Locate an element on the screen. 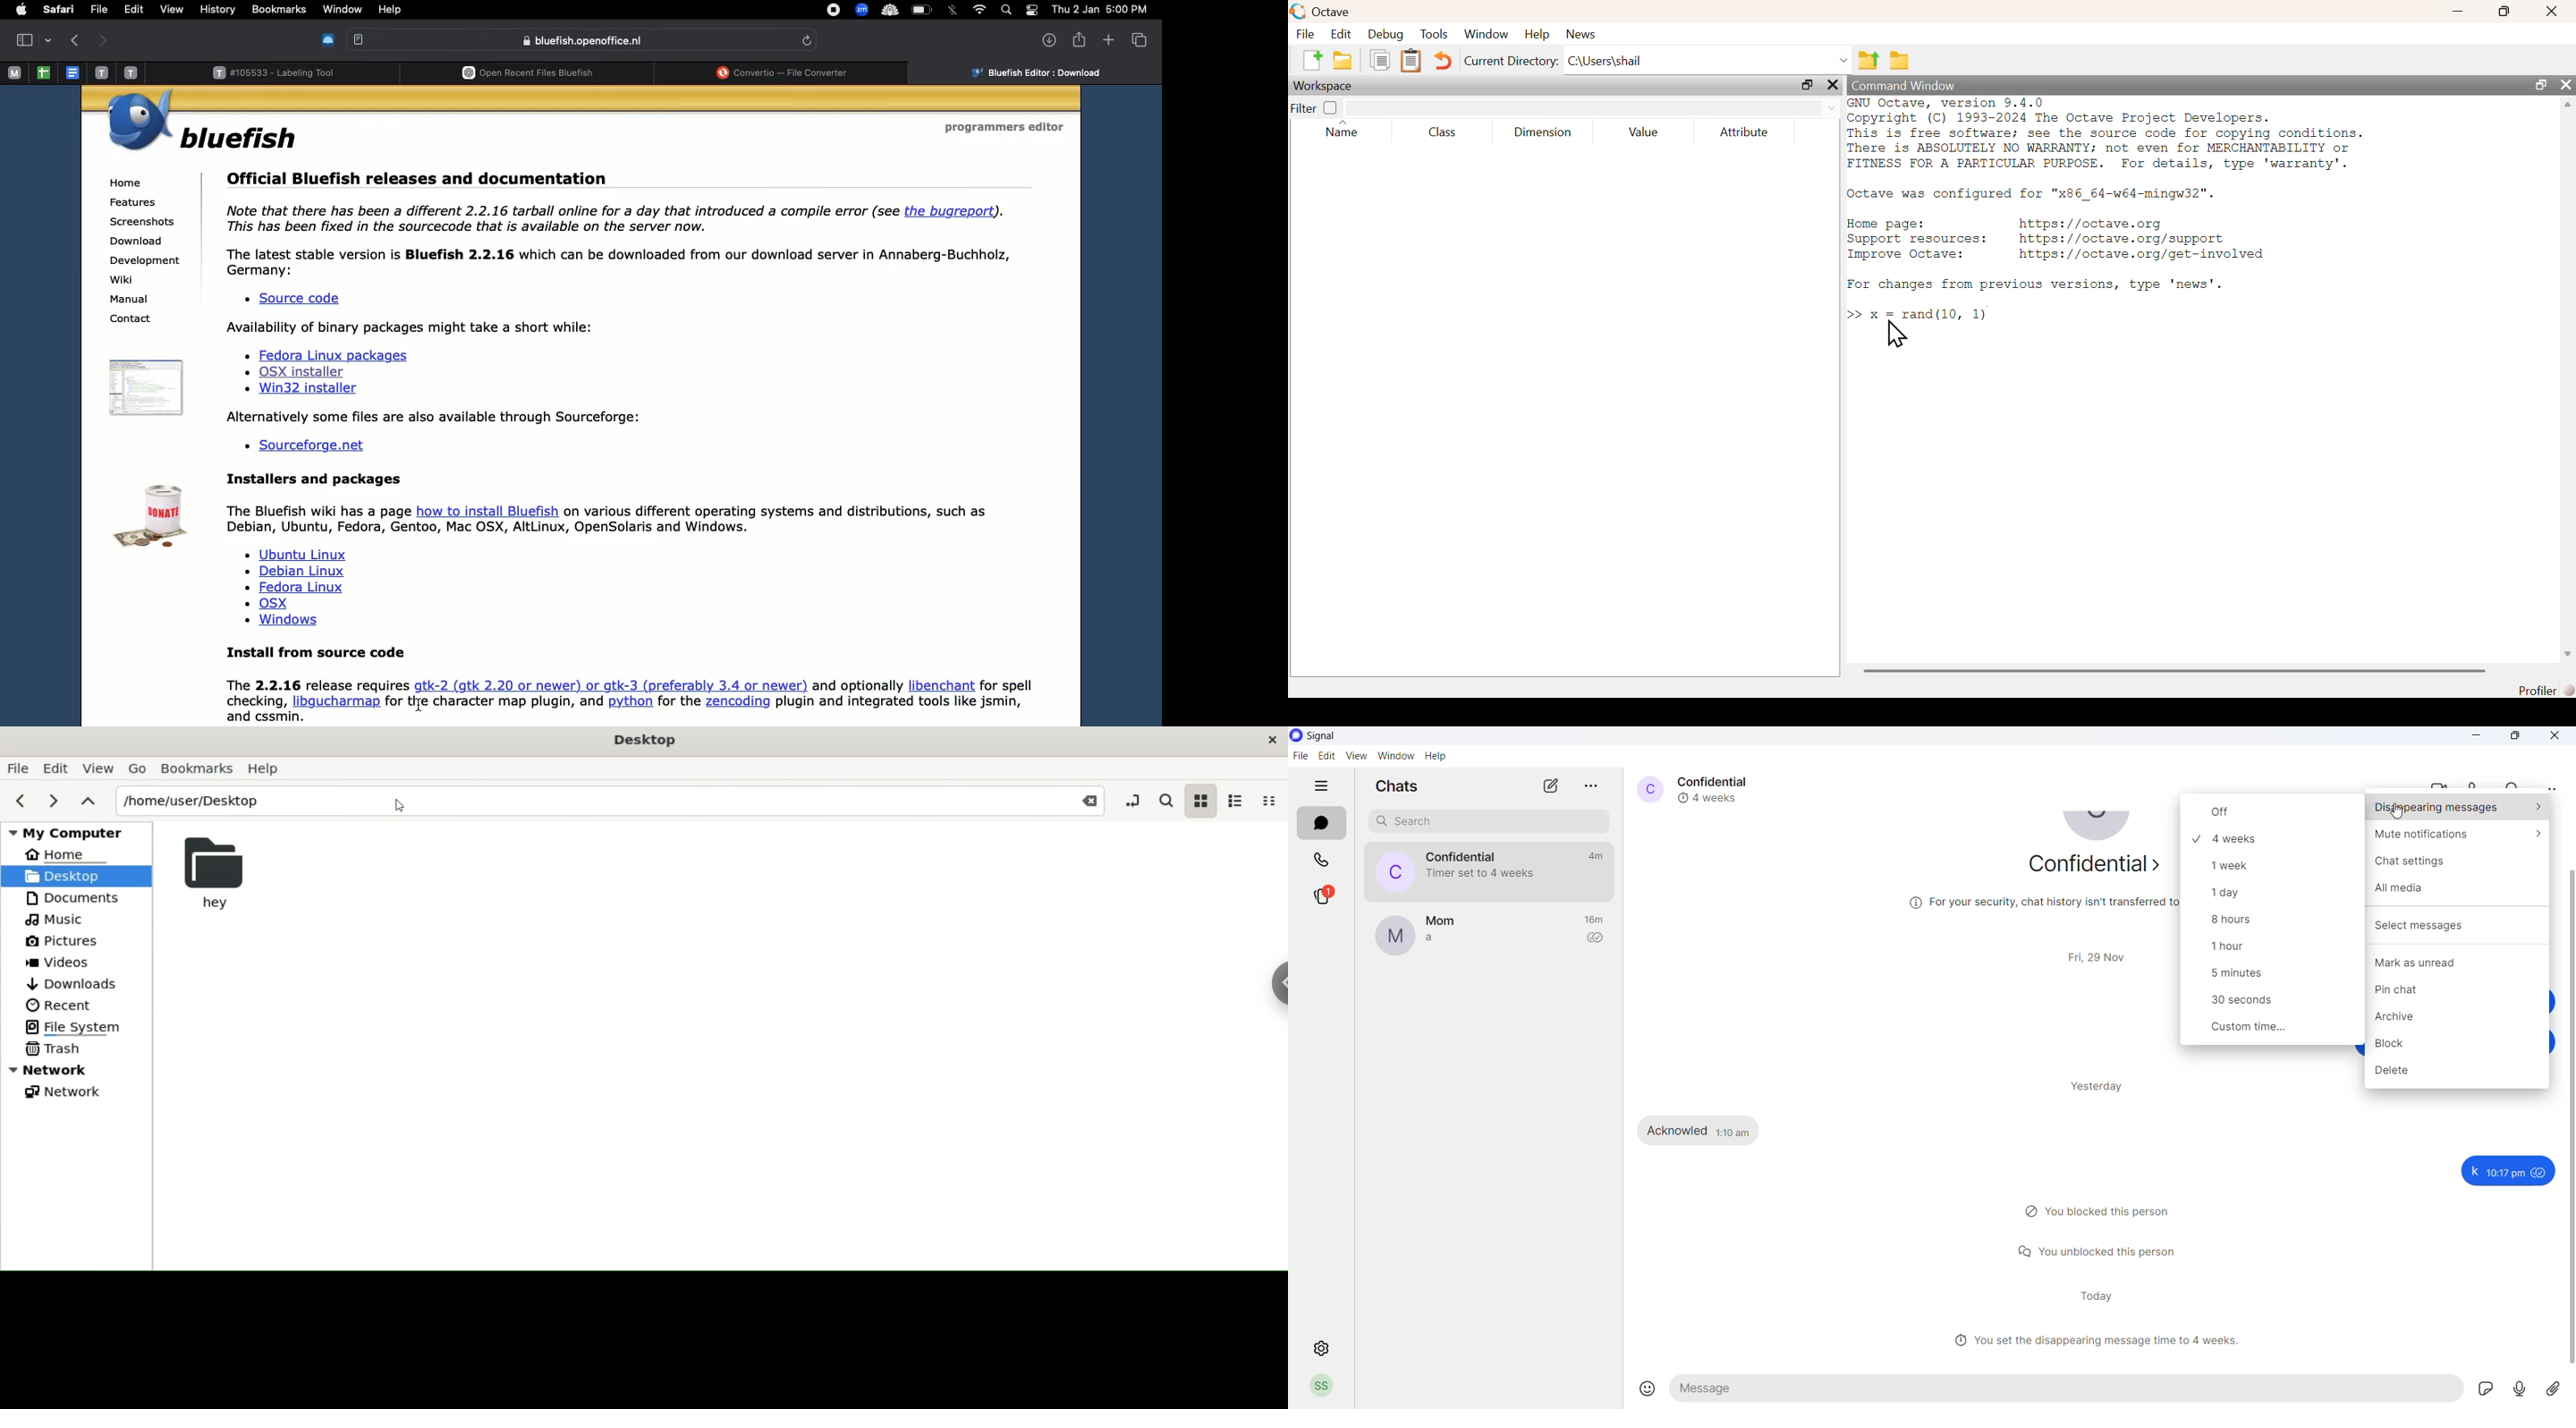  logo is located at coordinates (139, 122).